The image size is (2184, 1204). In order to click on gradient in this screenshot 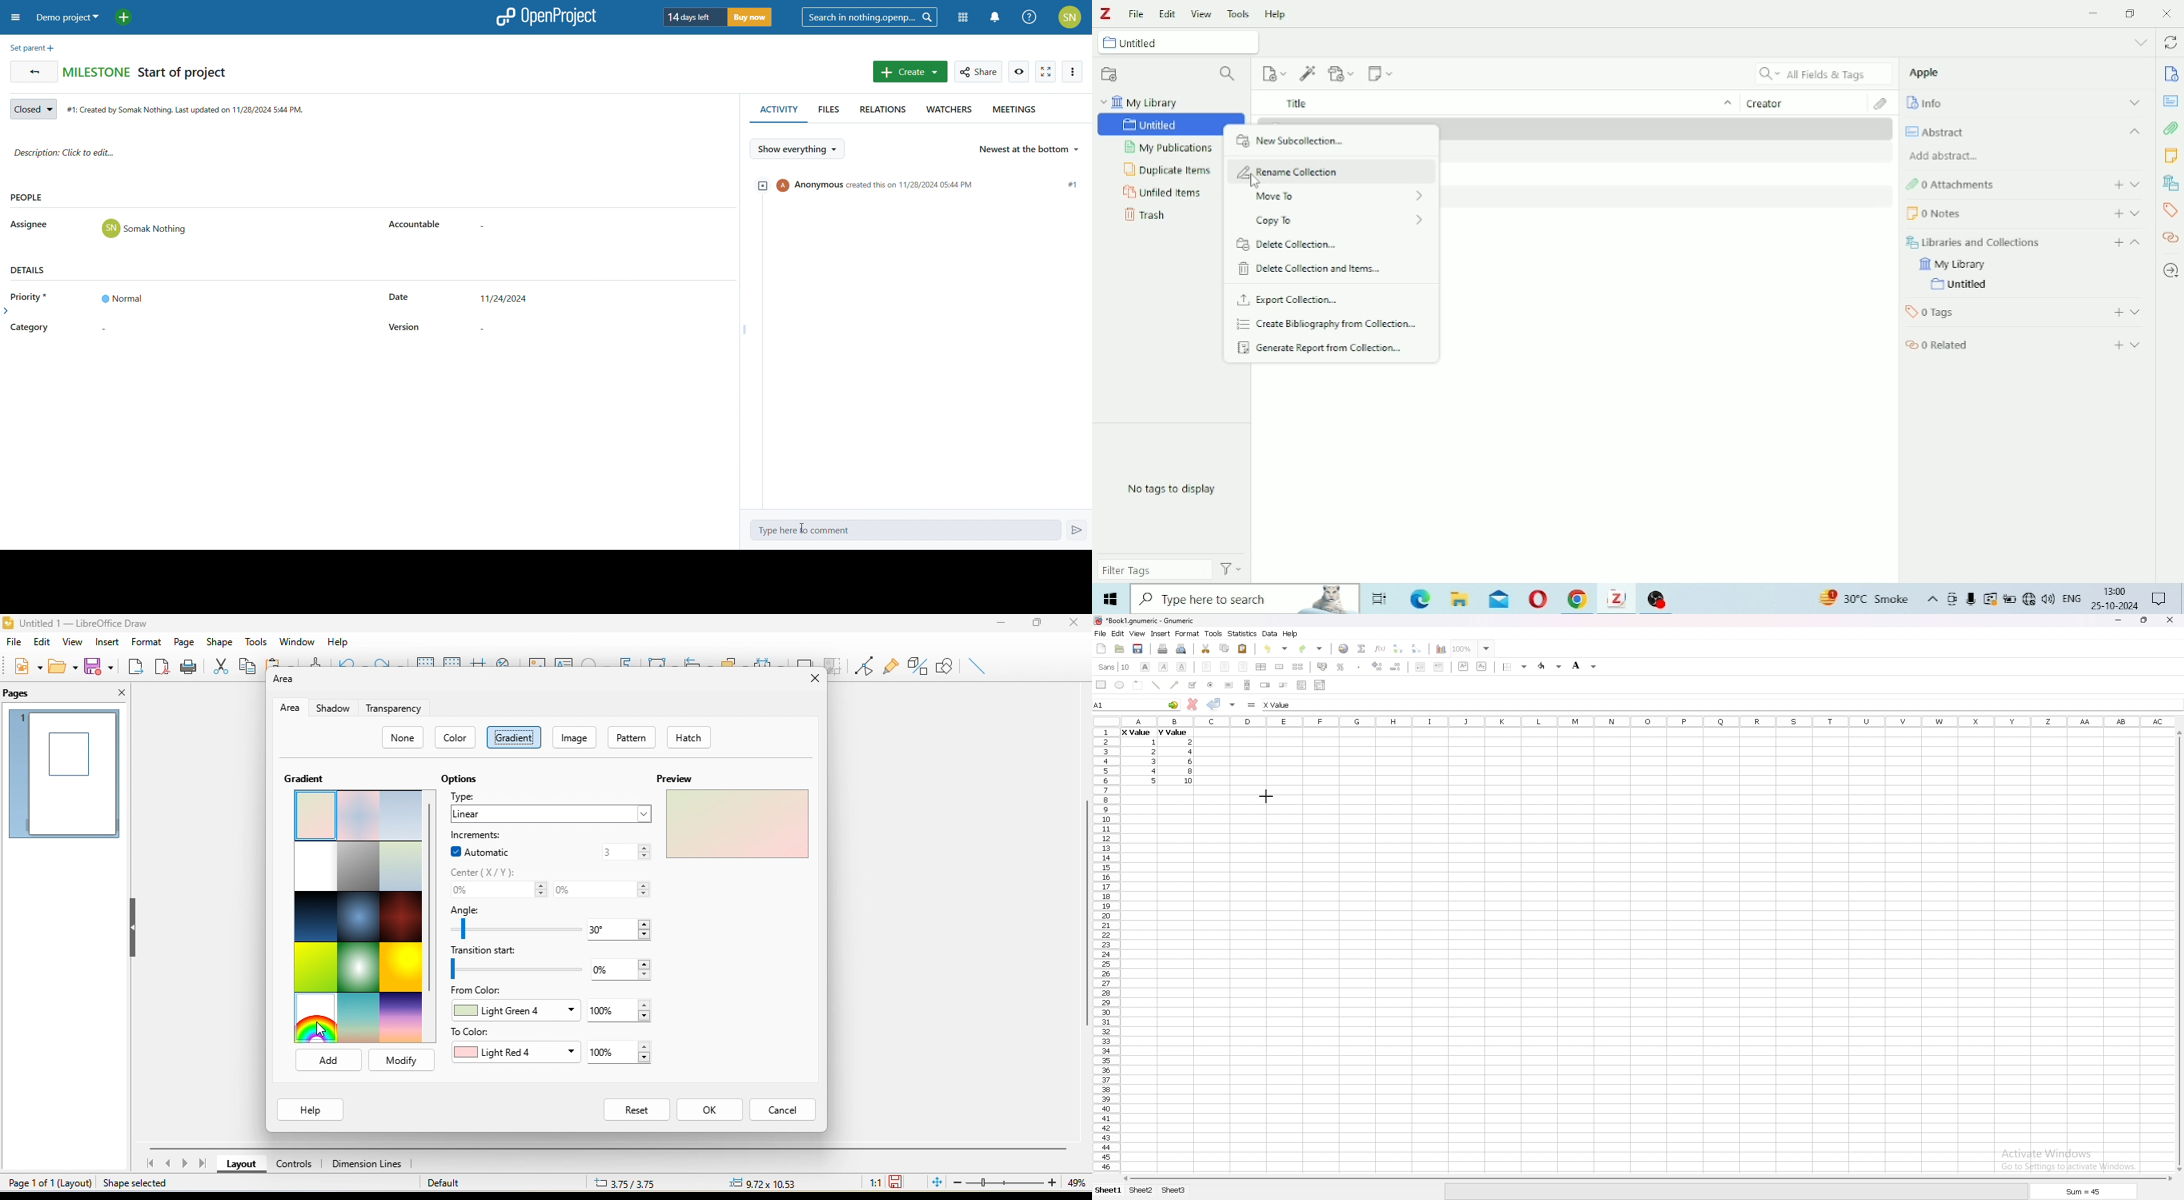, I will do `click(303, 778)`.